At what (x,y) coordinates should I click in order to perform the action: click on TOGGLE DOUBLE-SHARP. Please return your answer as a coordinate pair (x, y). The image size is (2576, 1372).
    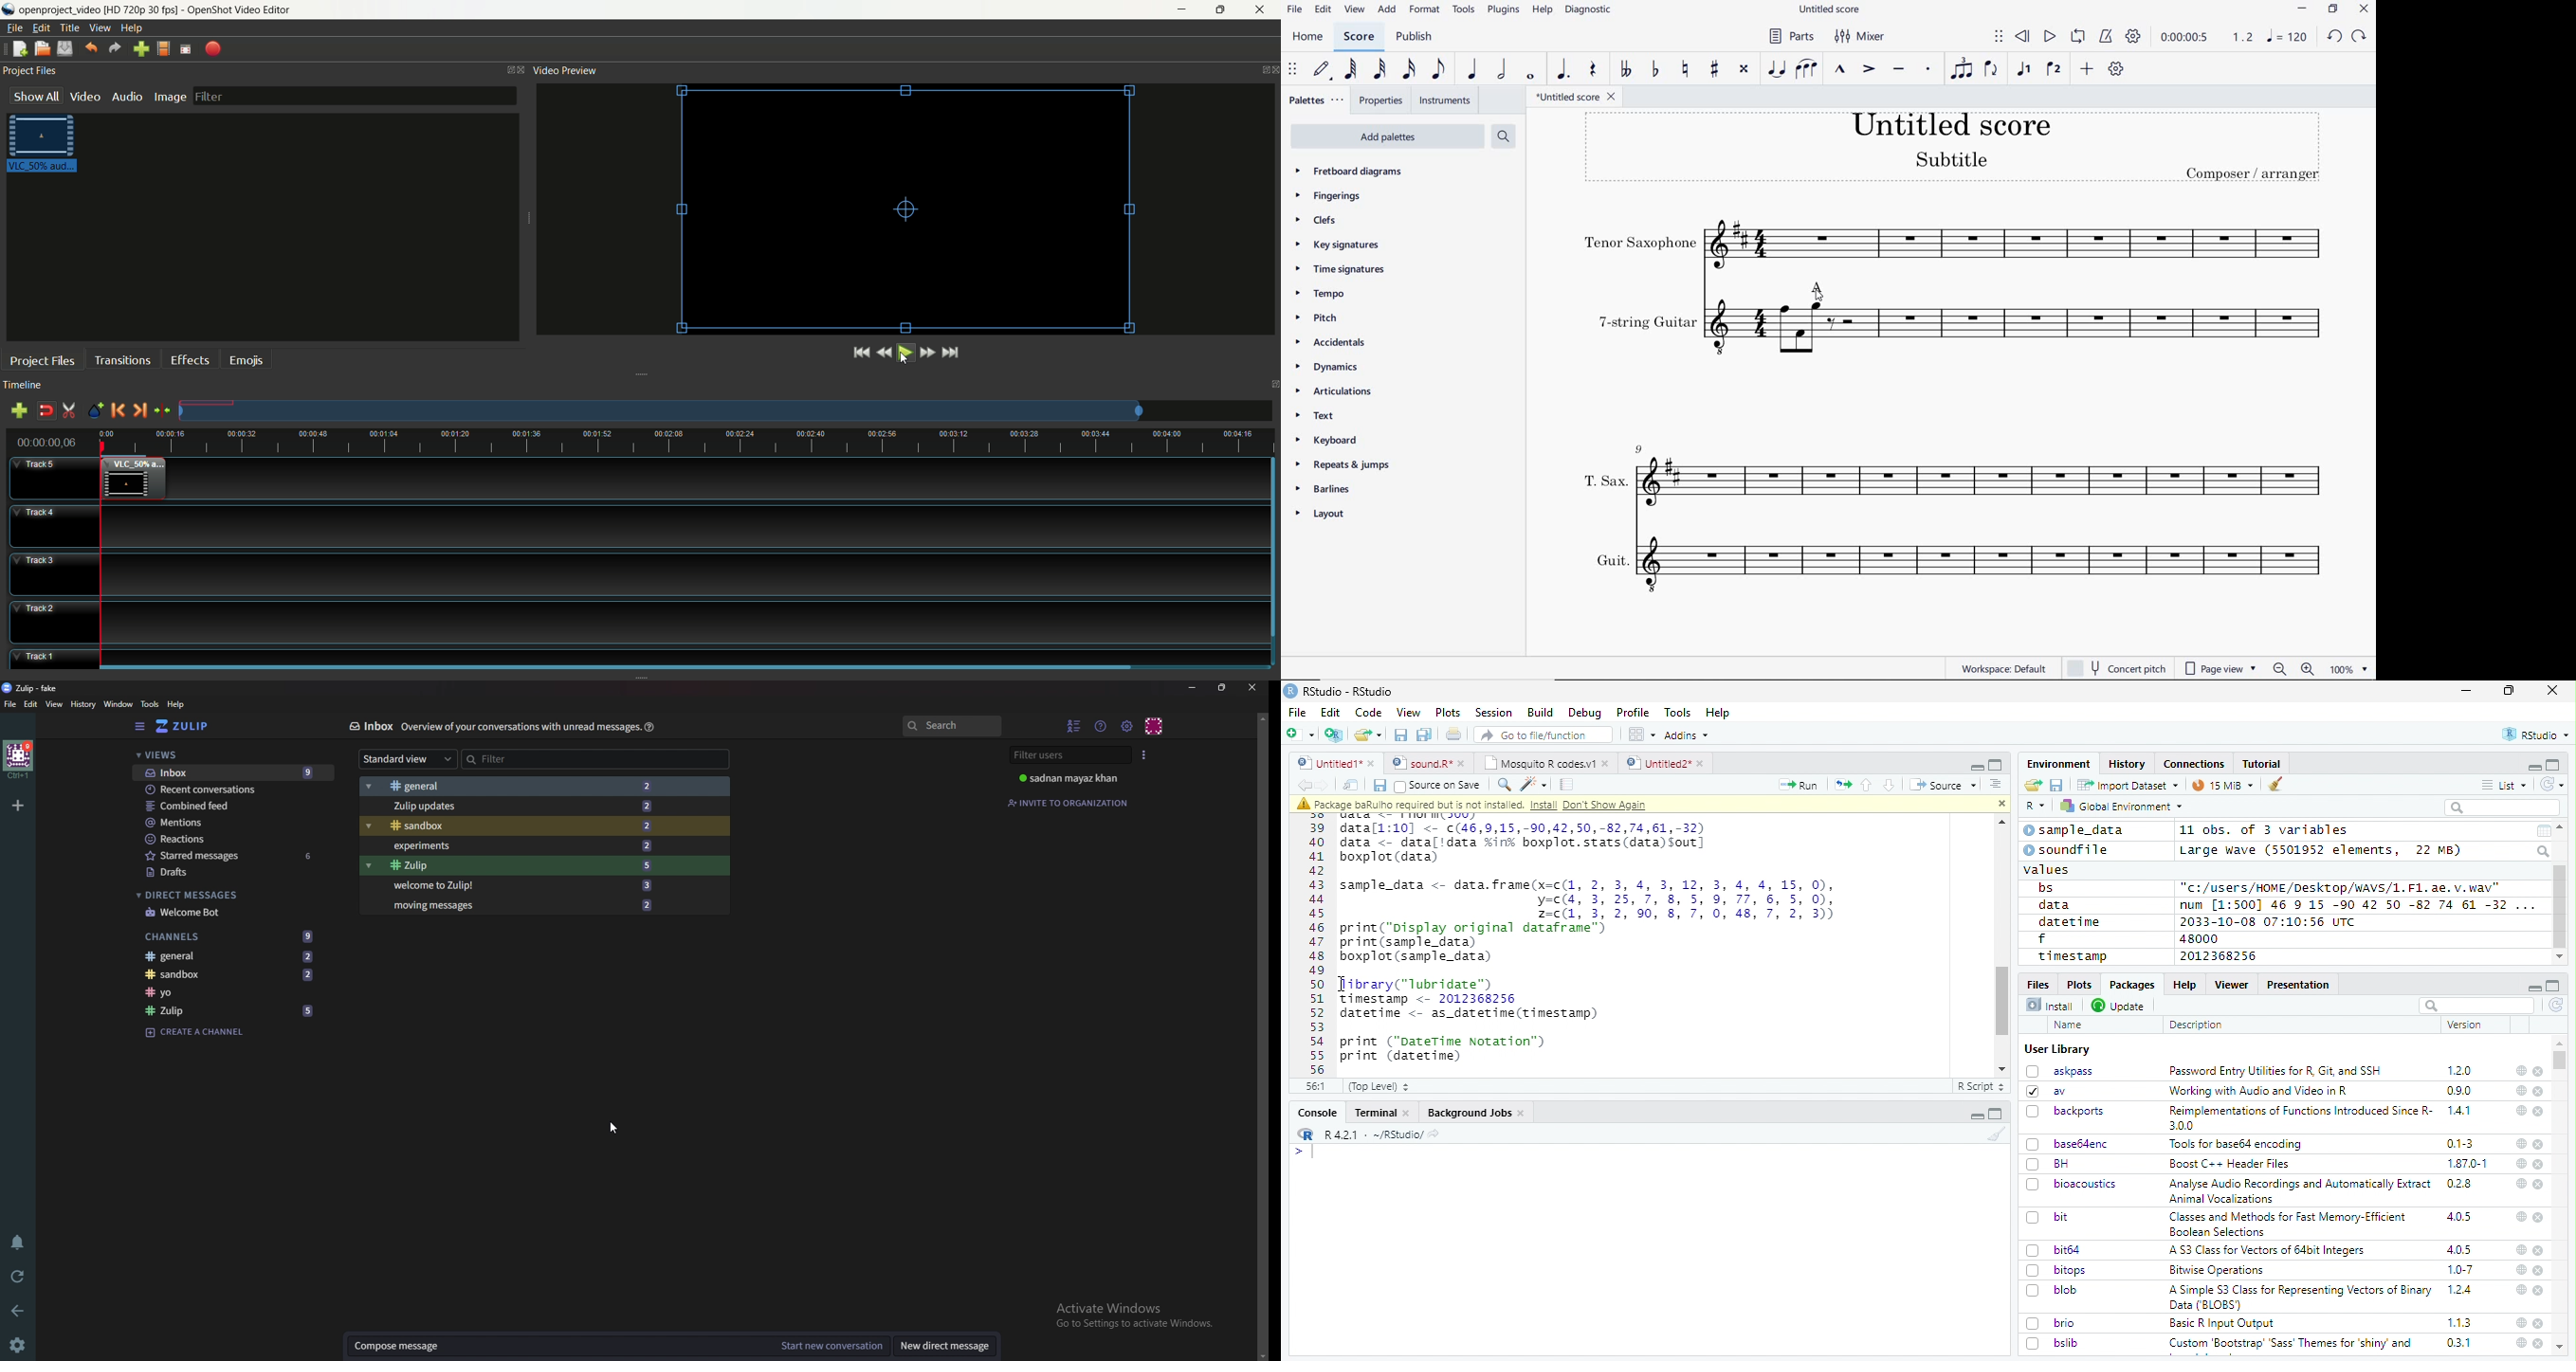
    Looking at the image, I should click on (1743, 68).